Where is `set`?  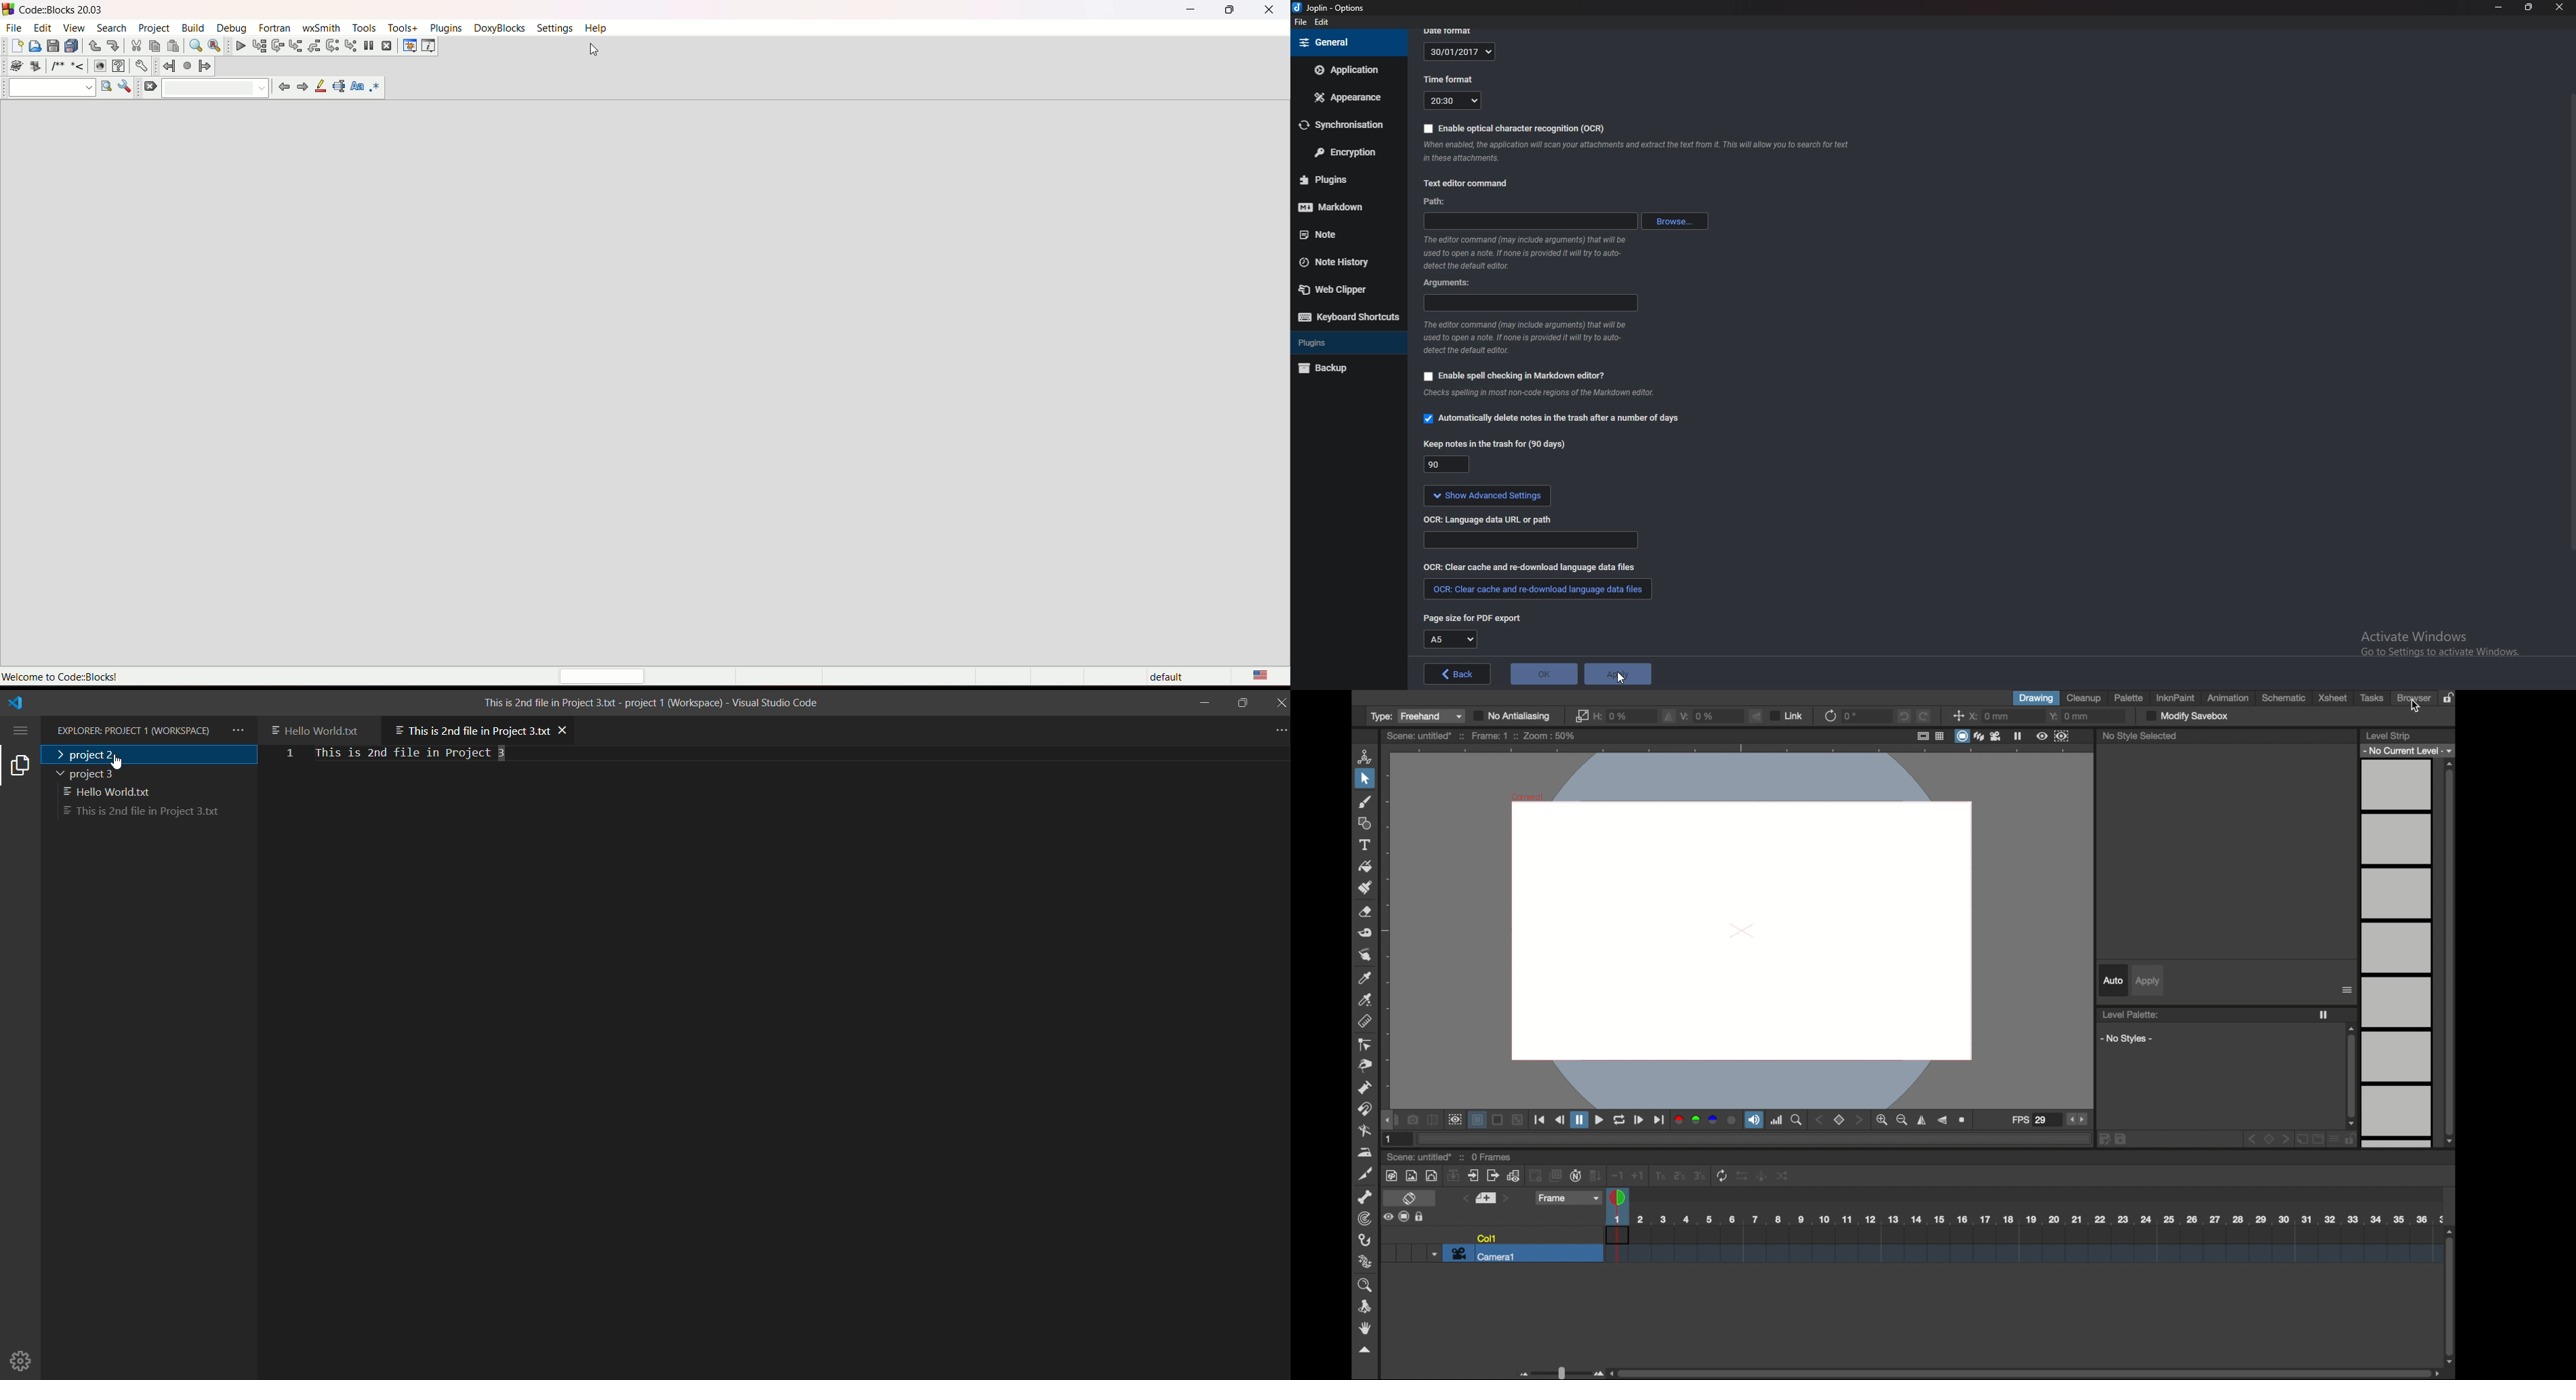 set is located at coordinates (1840, 1121).